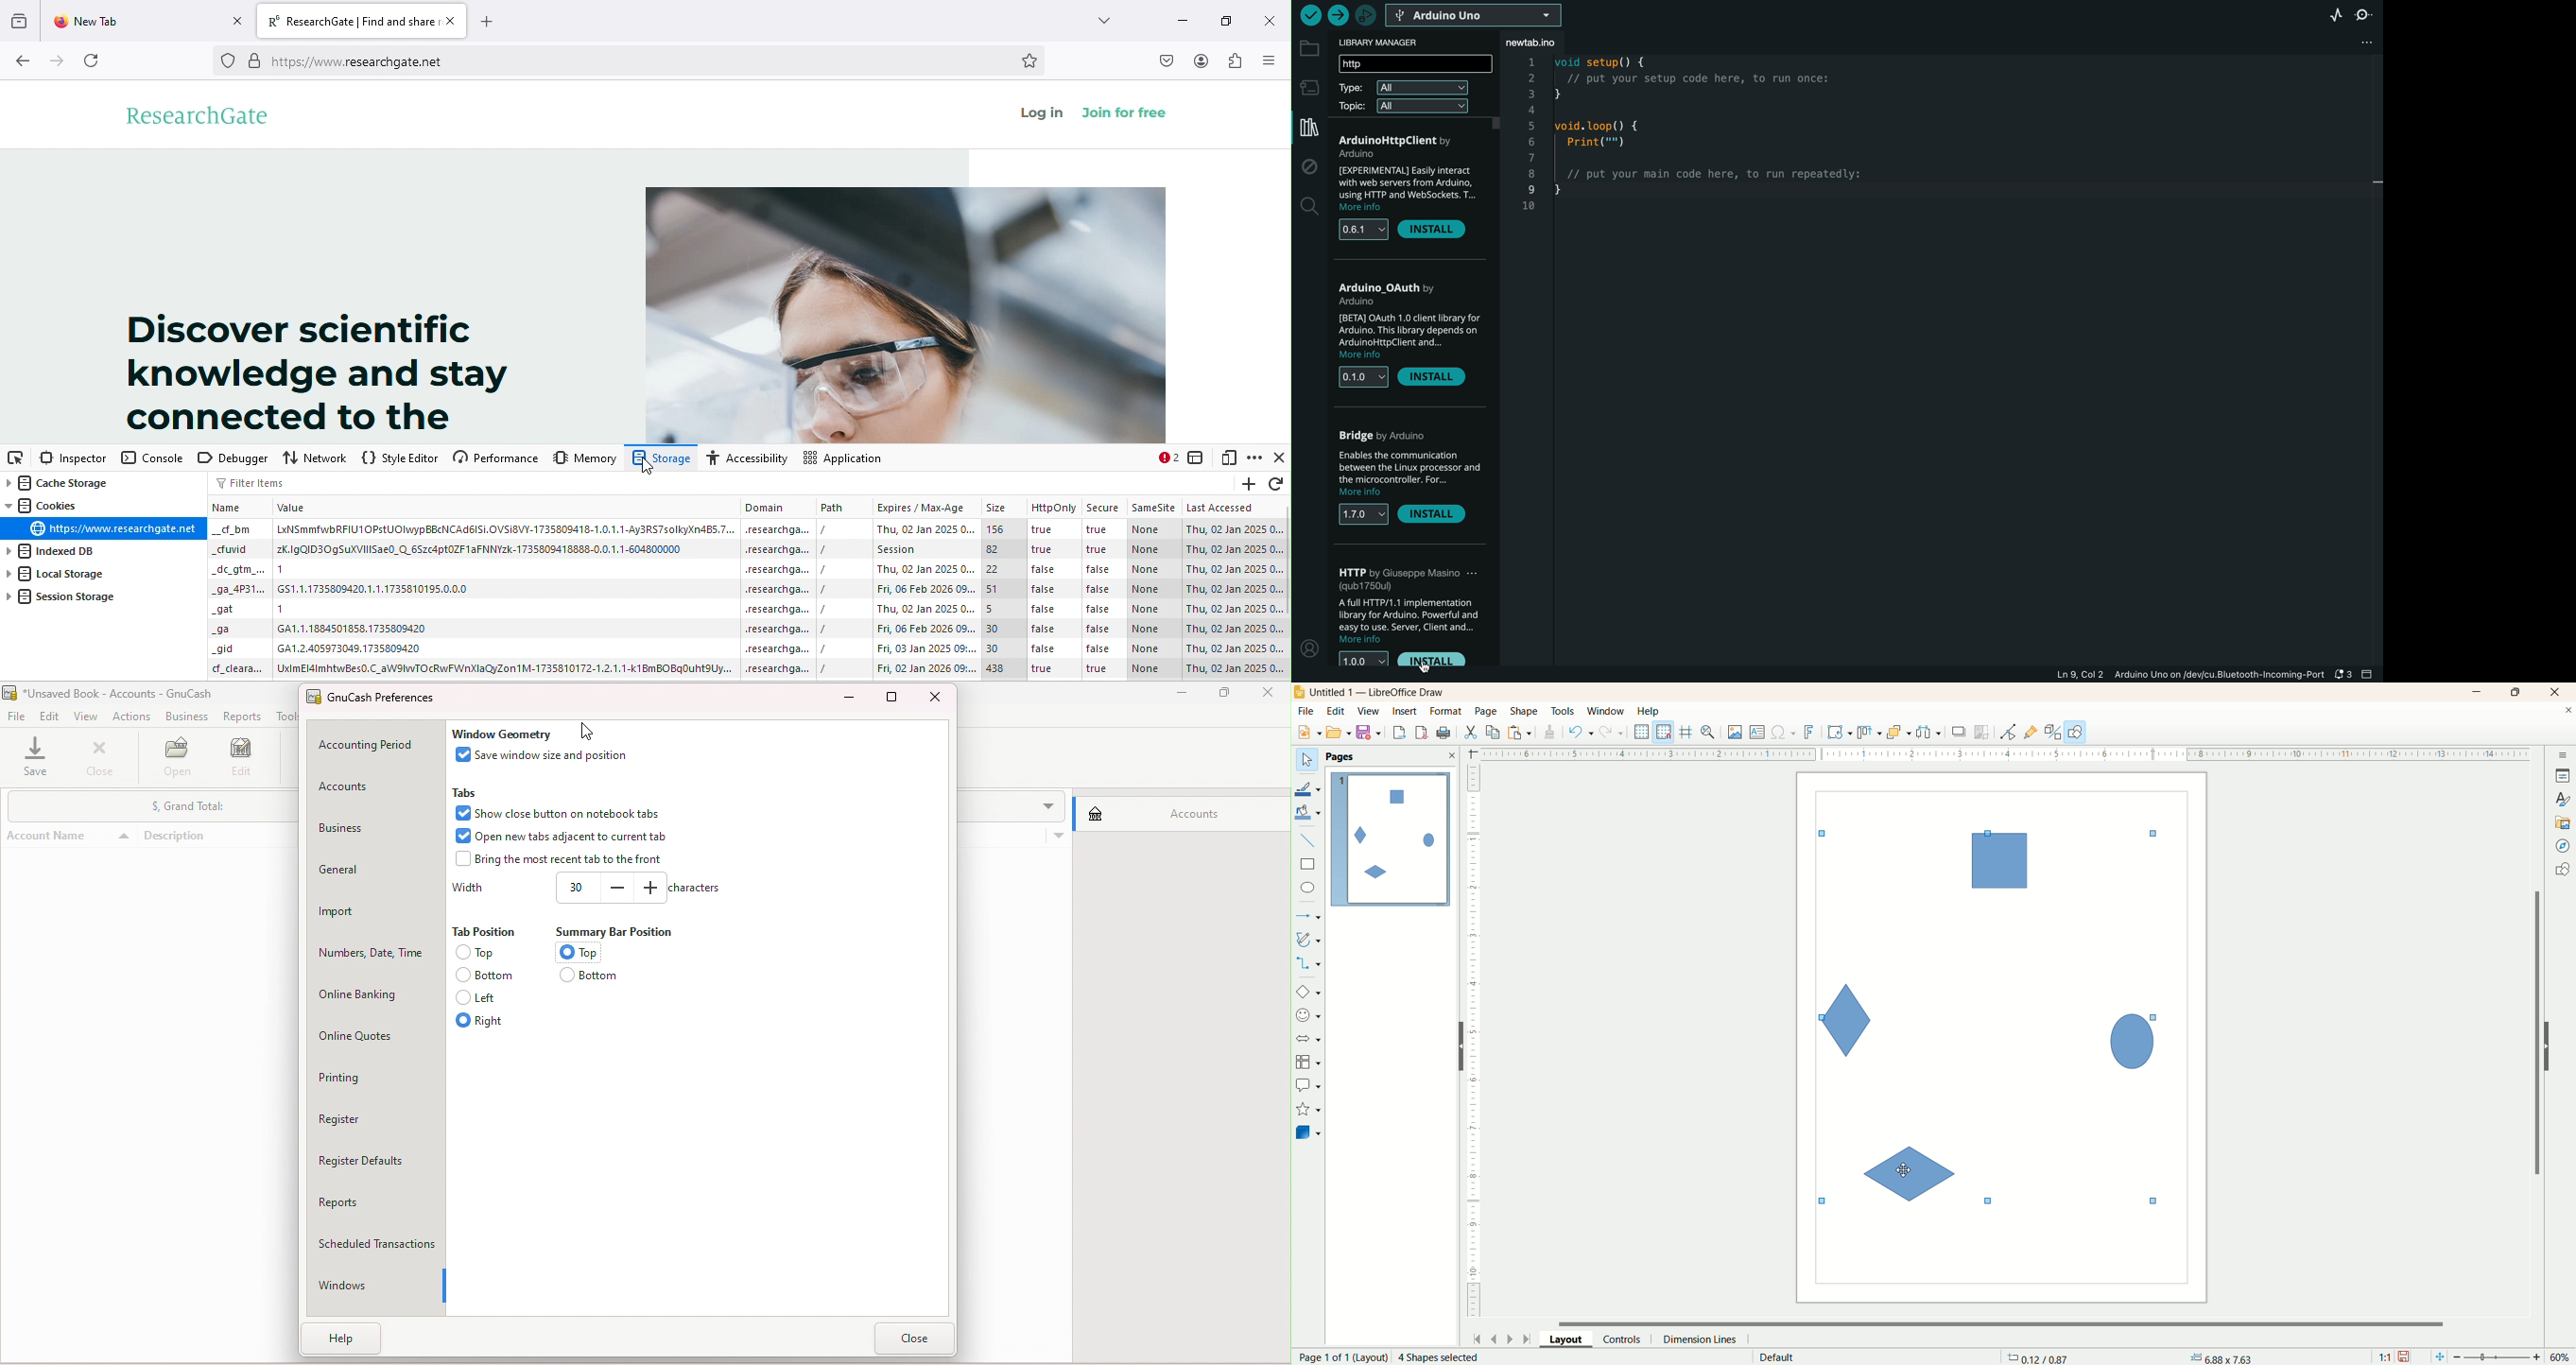 The width and height of the screenshot is (2576, 1372). What do you see at coordinates (1784, 733) in the screenshot?
I see `special character` at bounding box center [1784, 733].